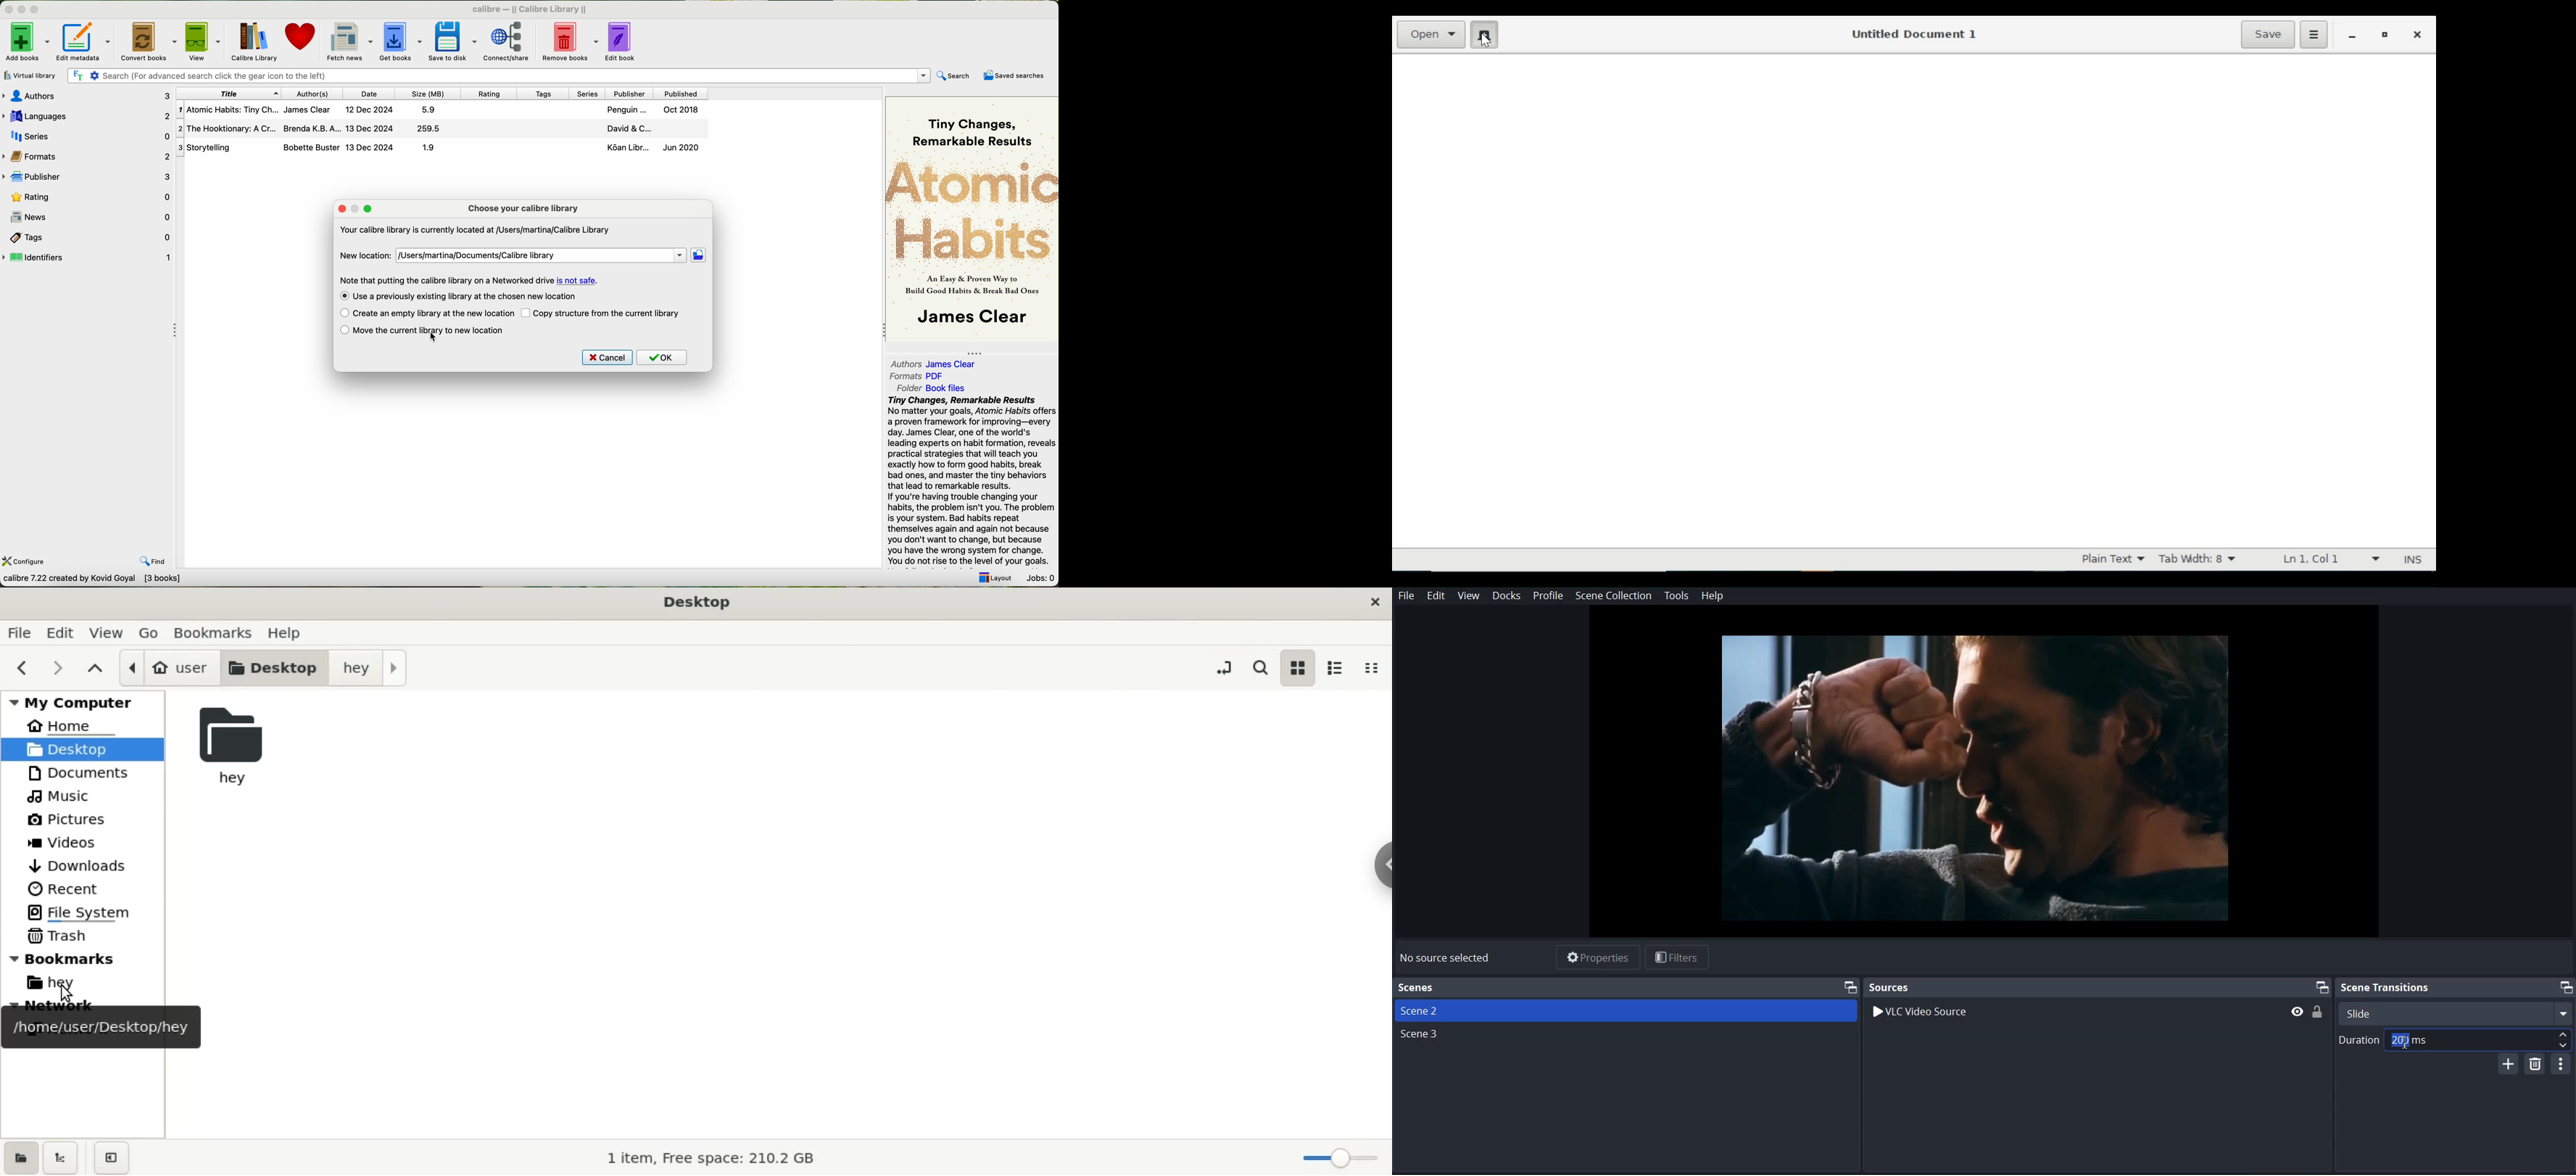 This screenshot has height=1176, width=2576. I want to click on Tiny Changes,
Remarkable Results, so click(968, 125).